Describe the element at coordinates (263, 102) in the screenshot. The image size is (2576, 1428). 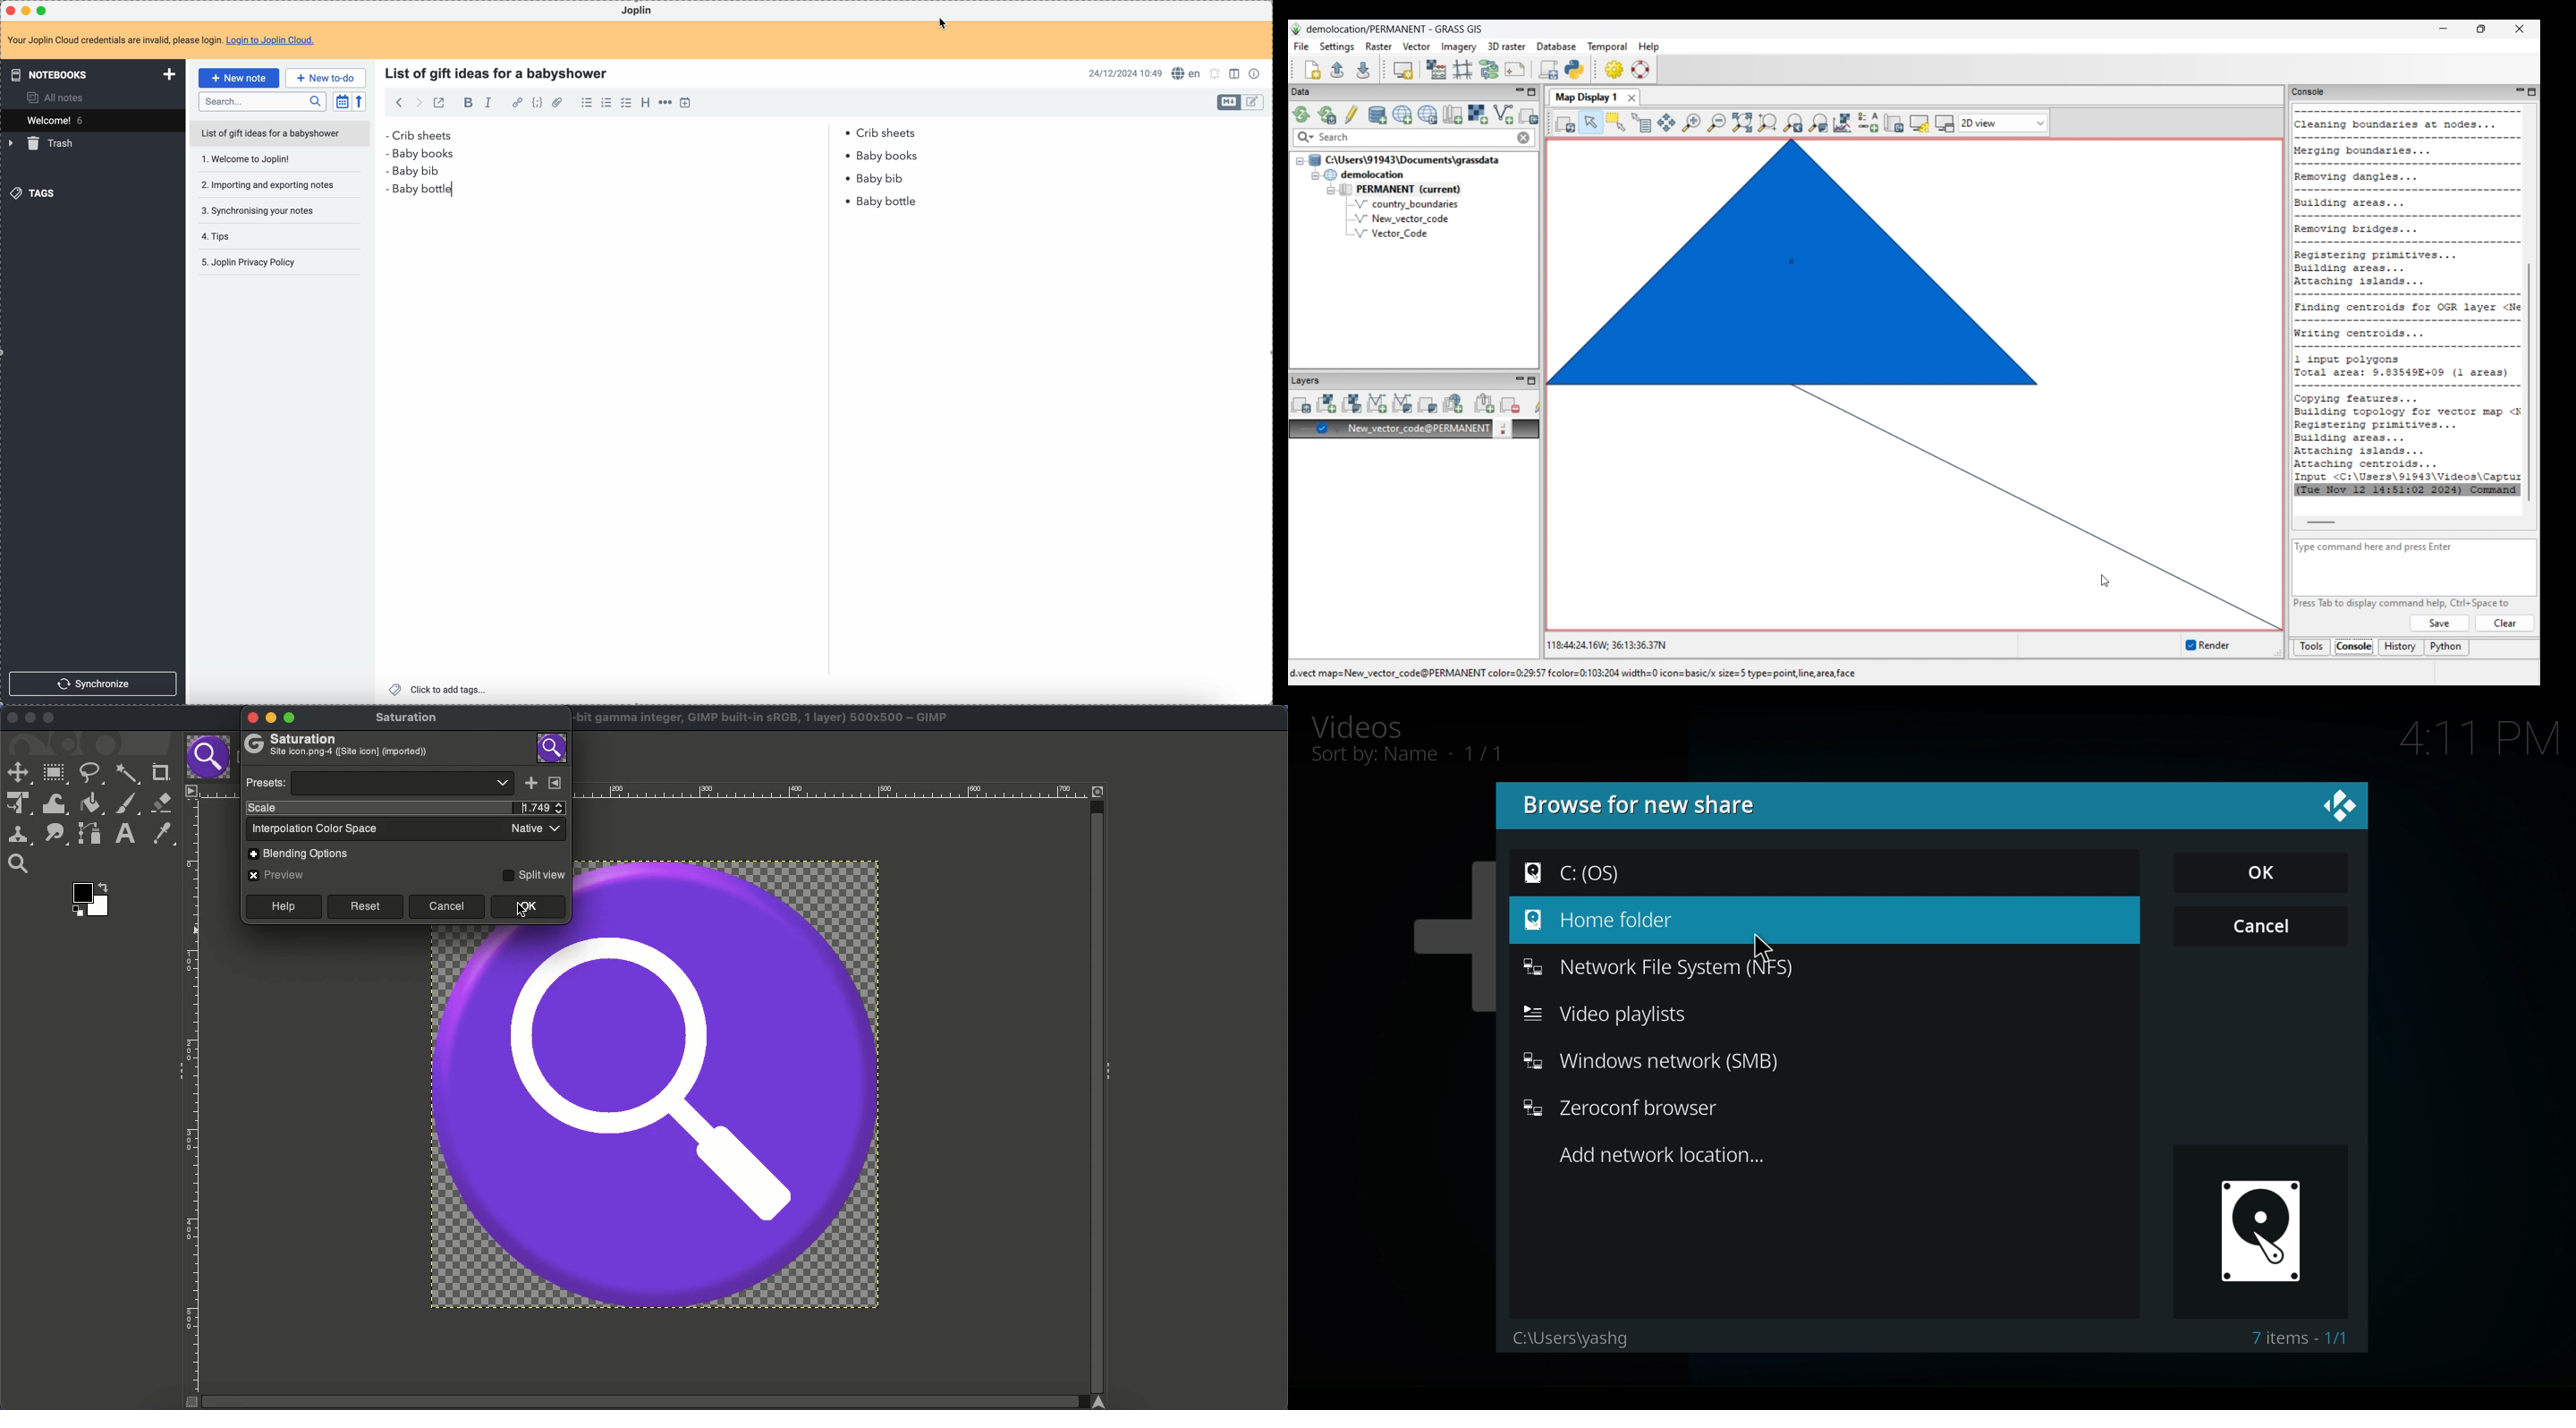
I see `search bar` at that location.